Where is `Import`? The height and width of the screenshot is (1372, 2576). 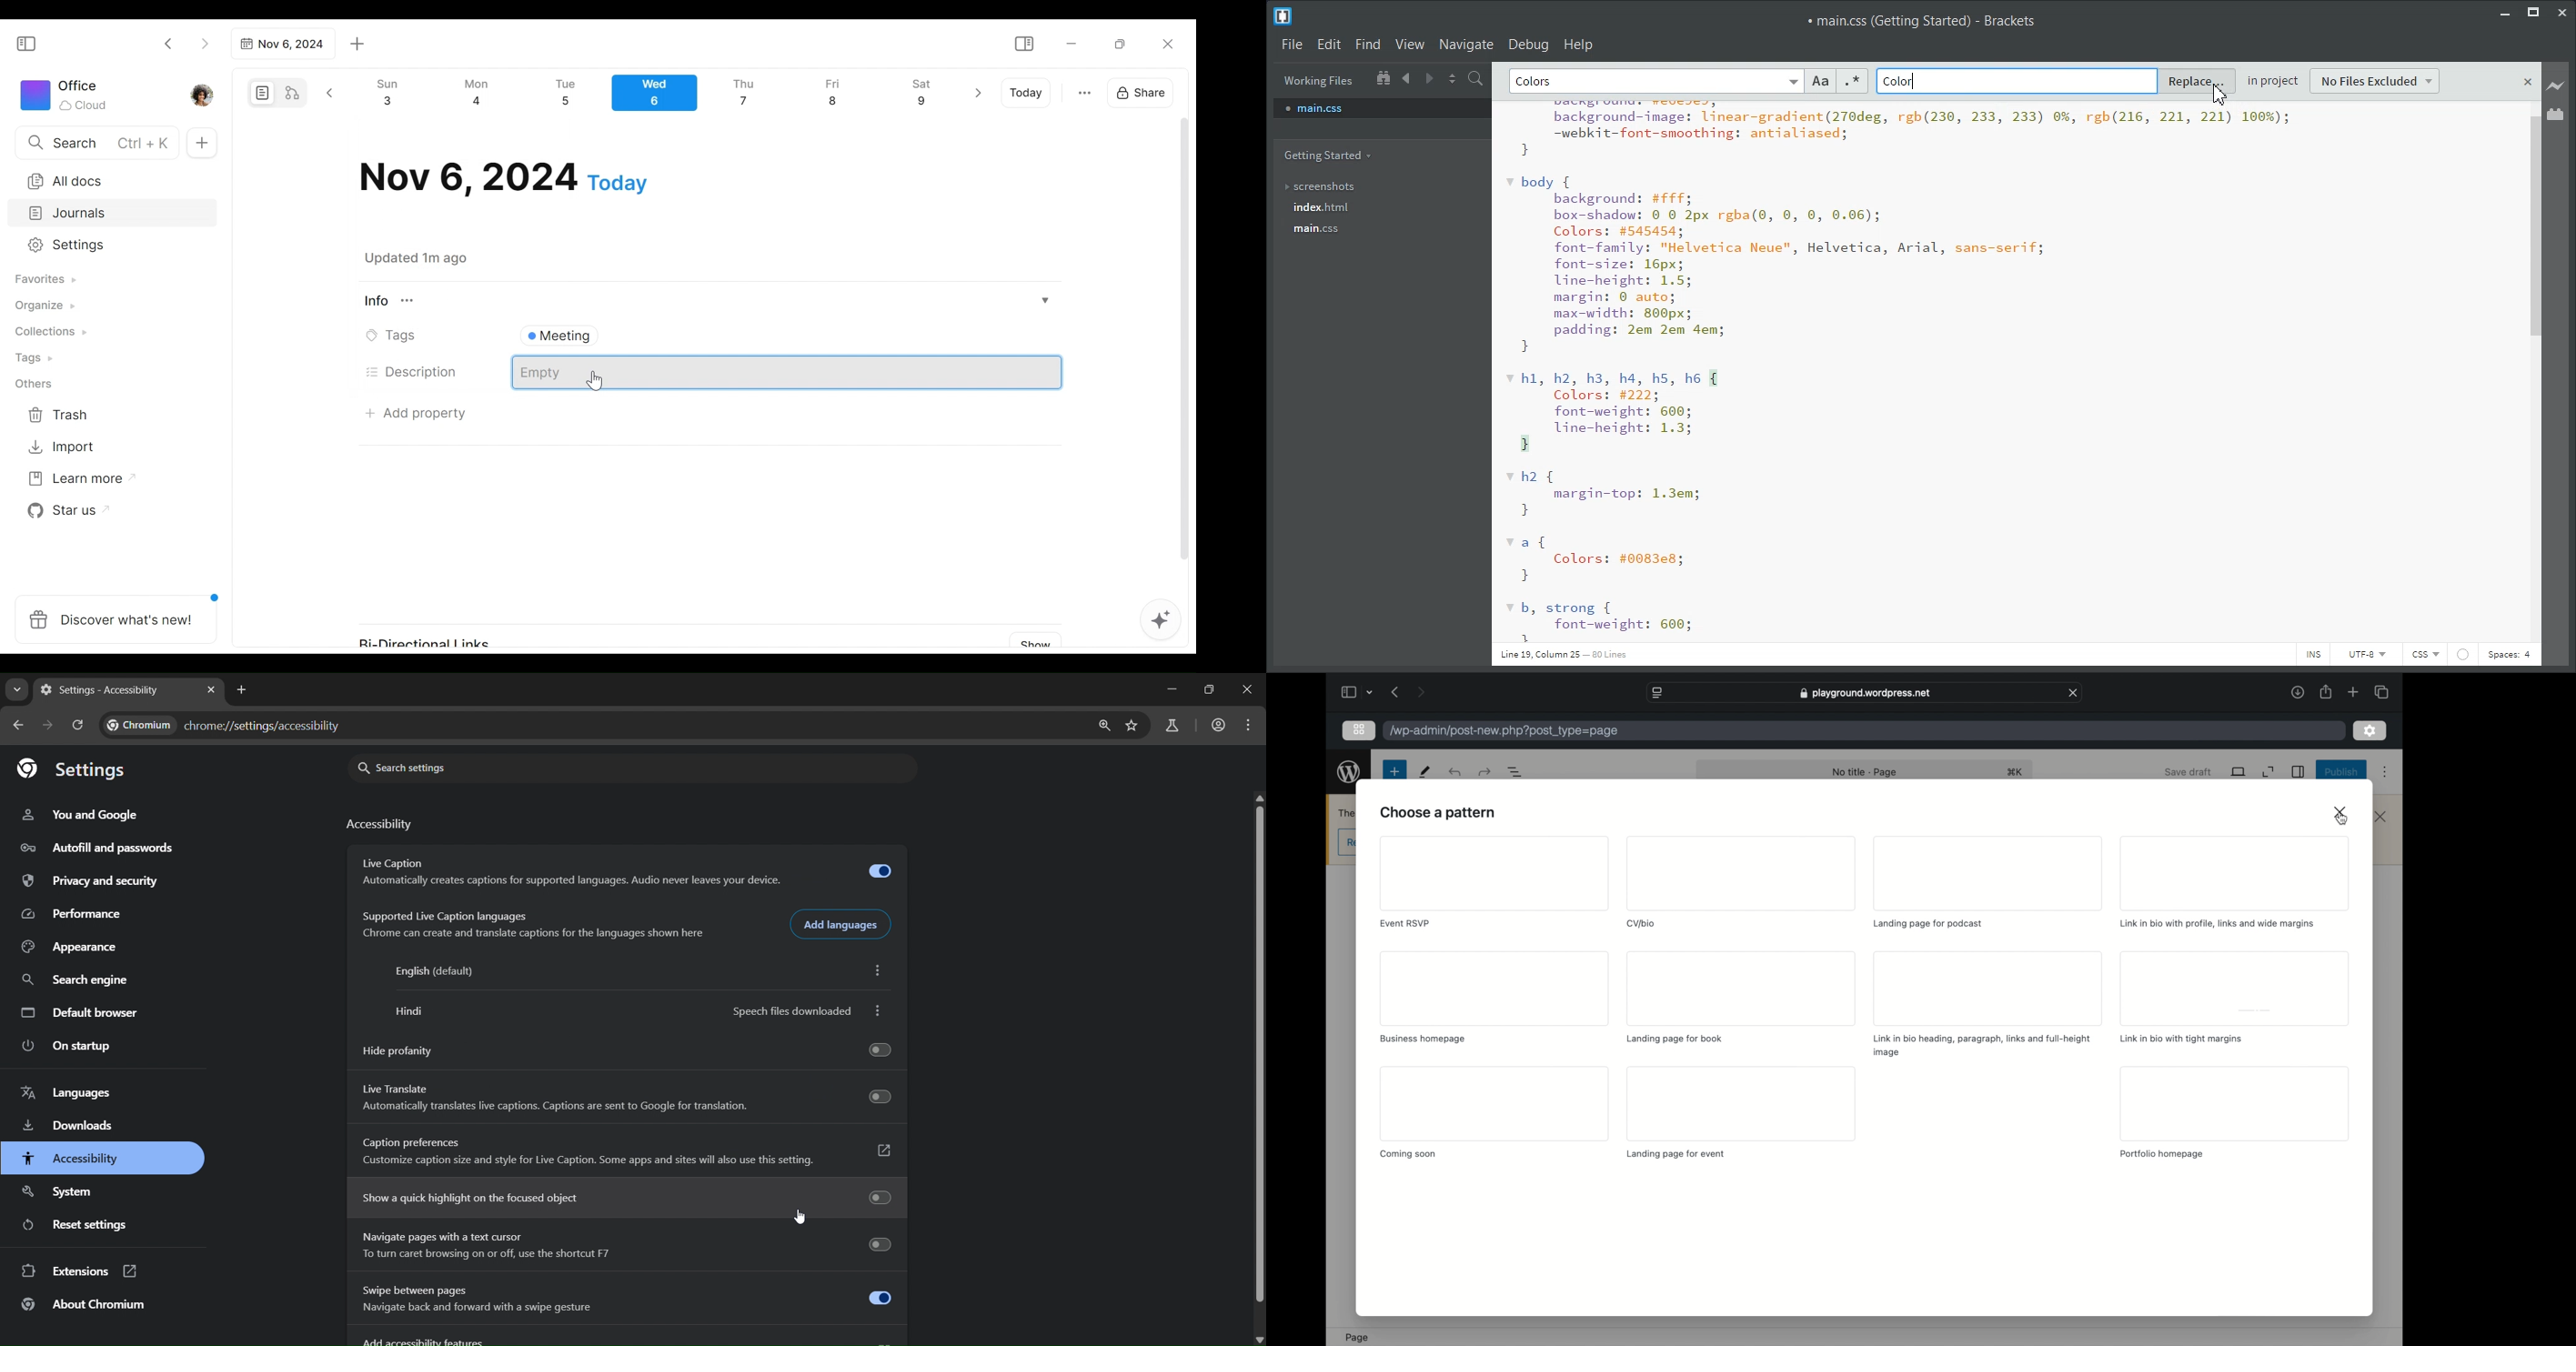
Import is located at coordinates (63, 446).